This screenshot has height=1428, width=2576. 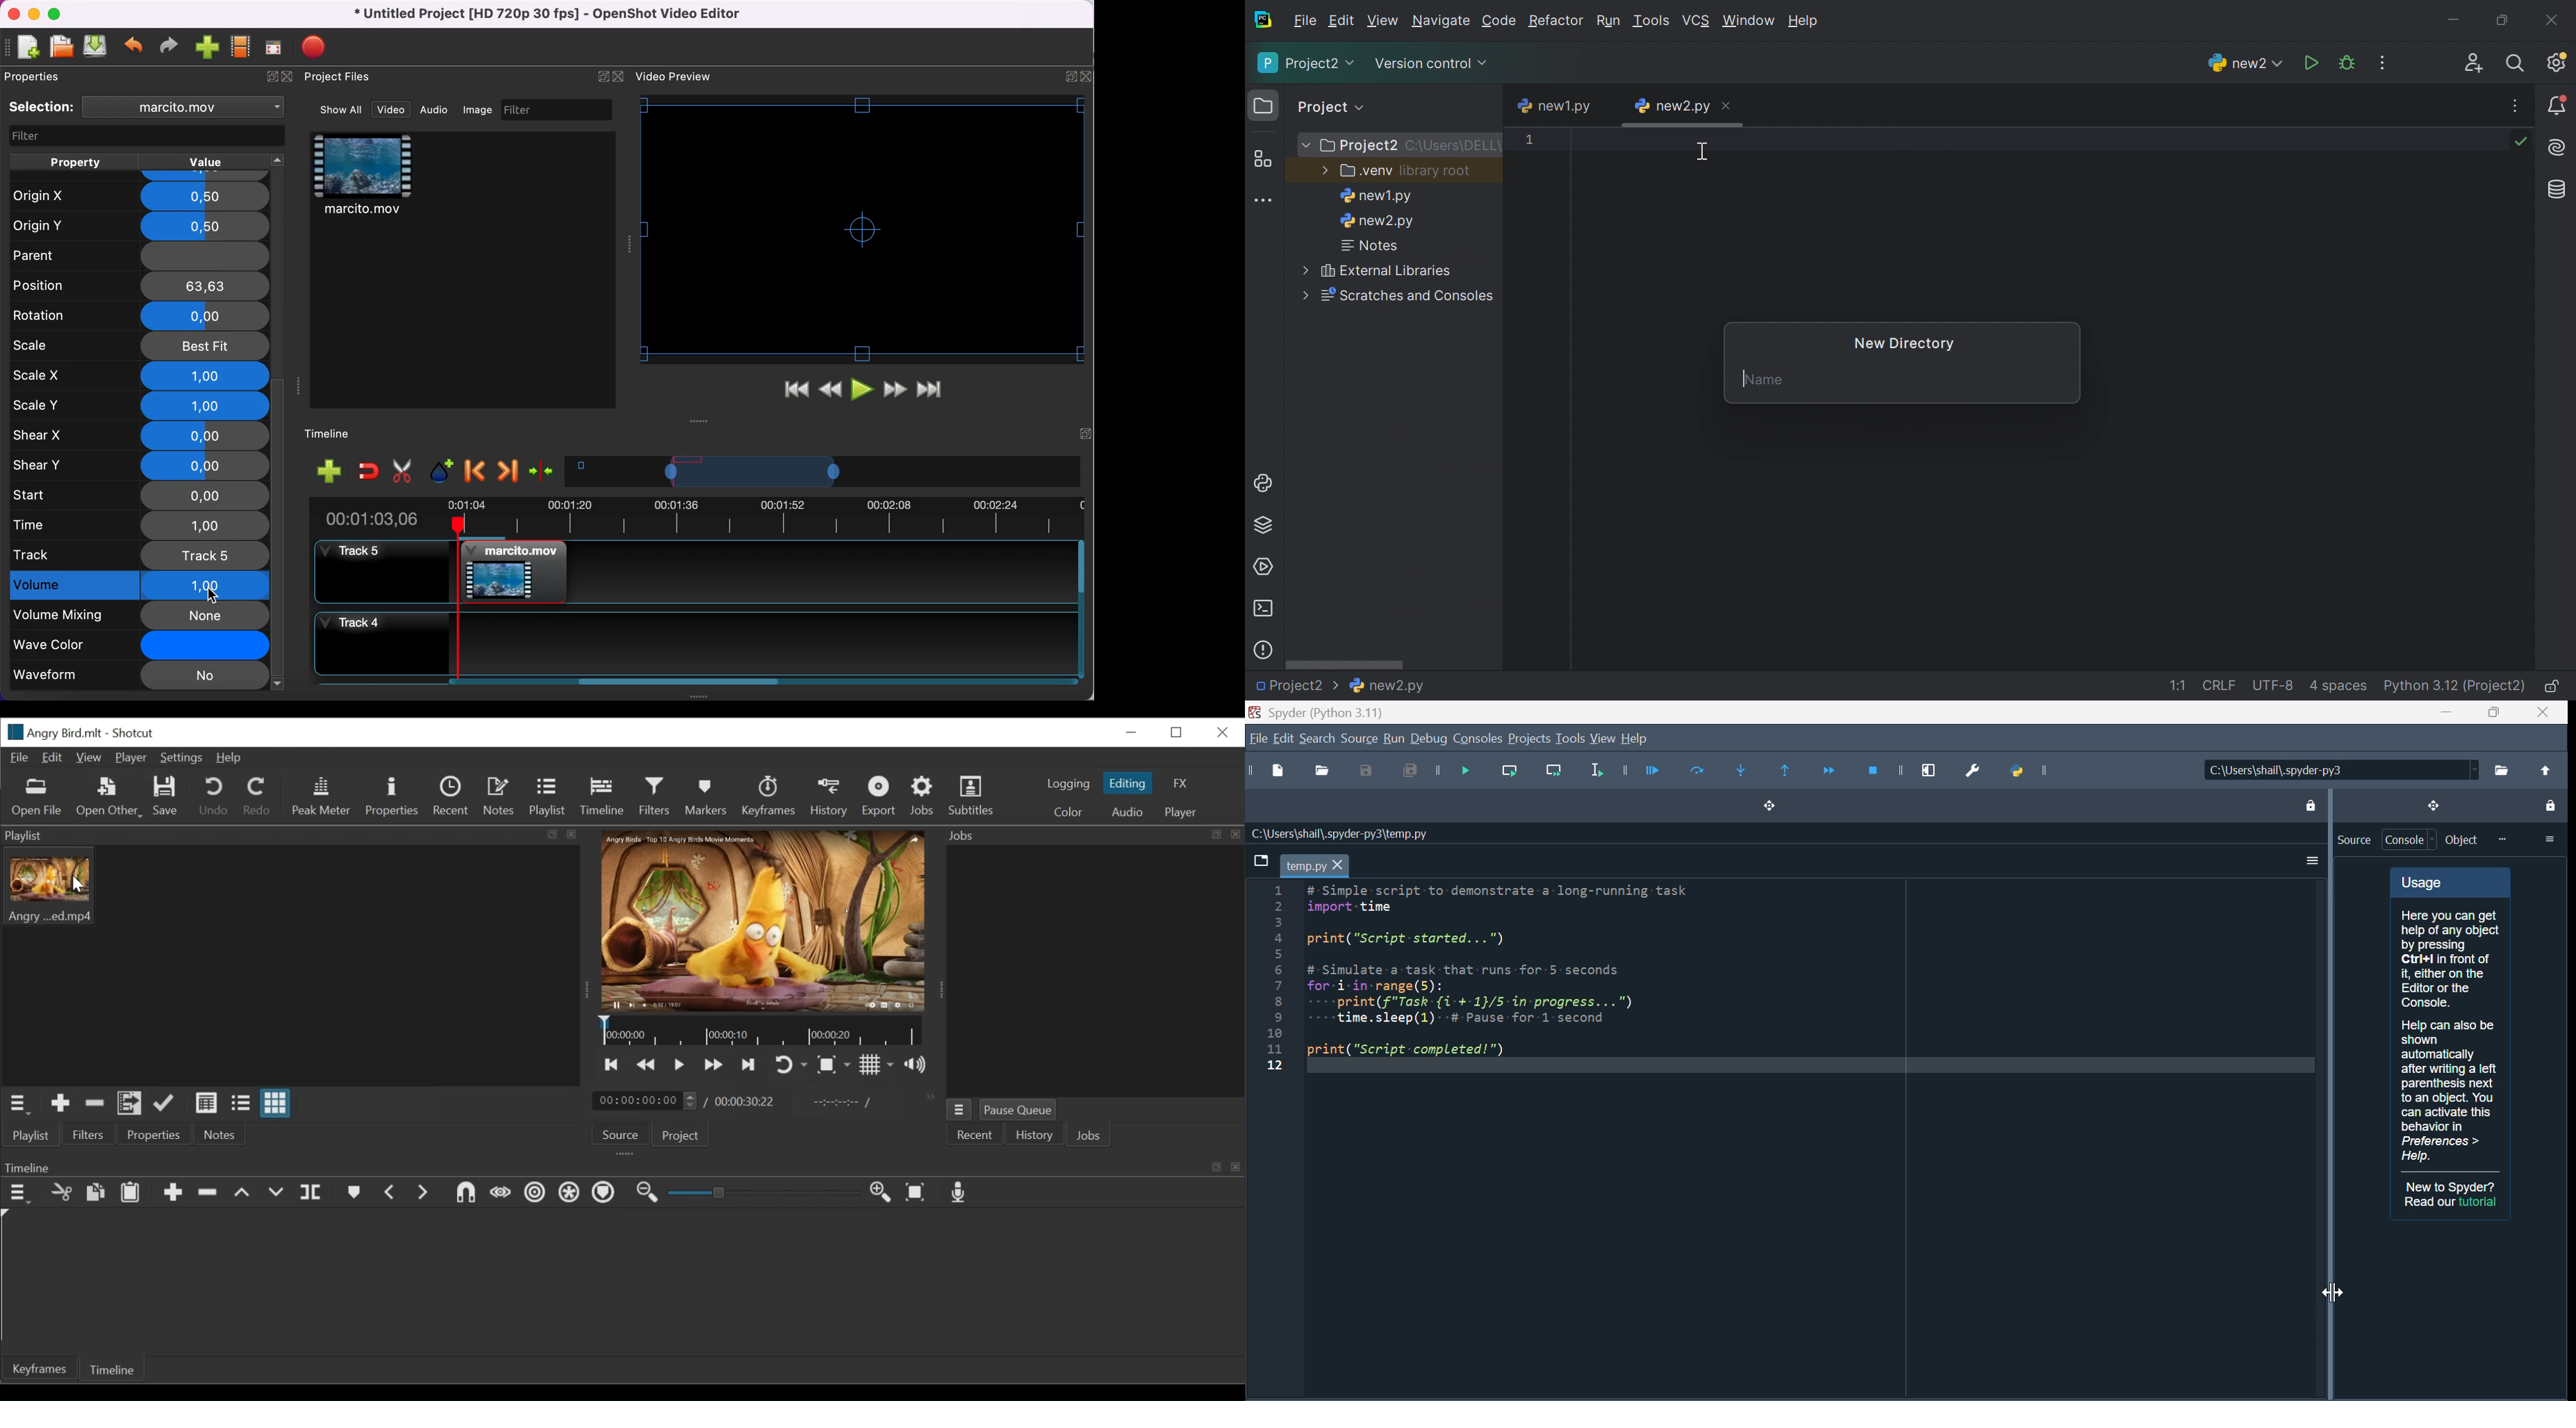 What do you see at coordinates (1281, 740) in the screenshot?
I see `Edit` at bounding box center [1281, 740].